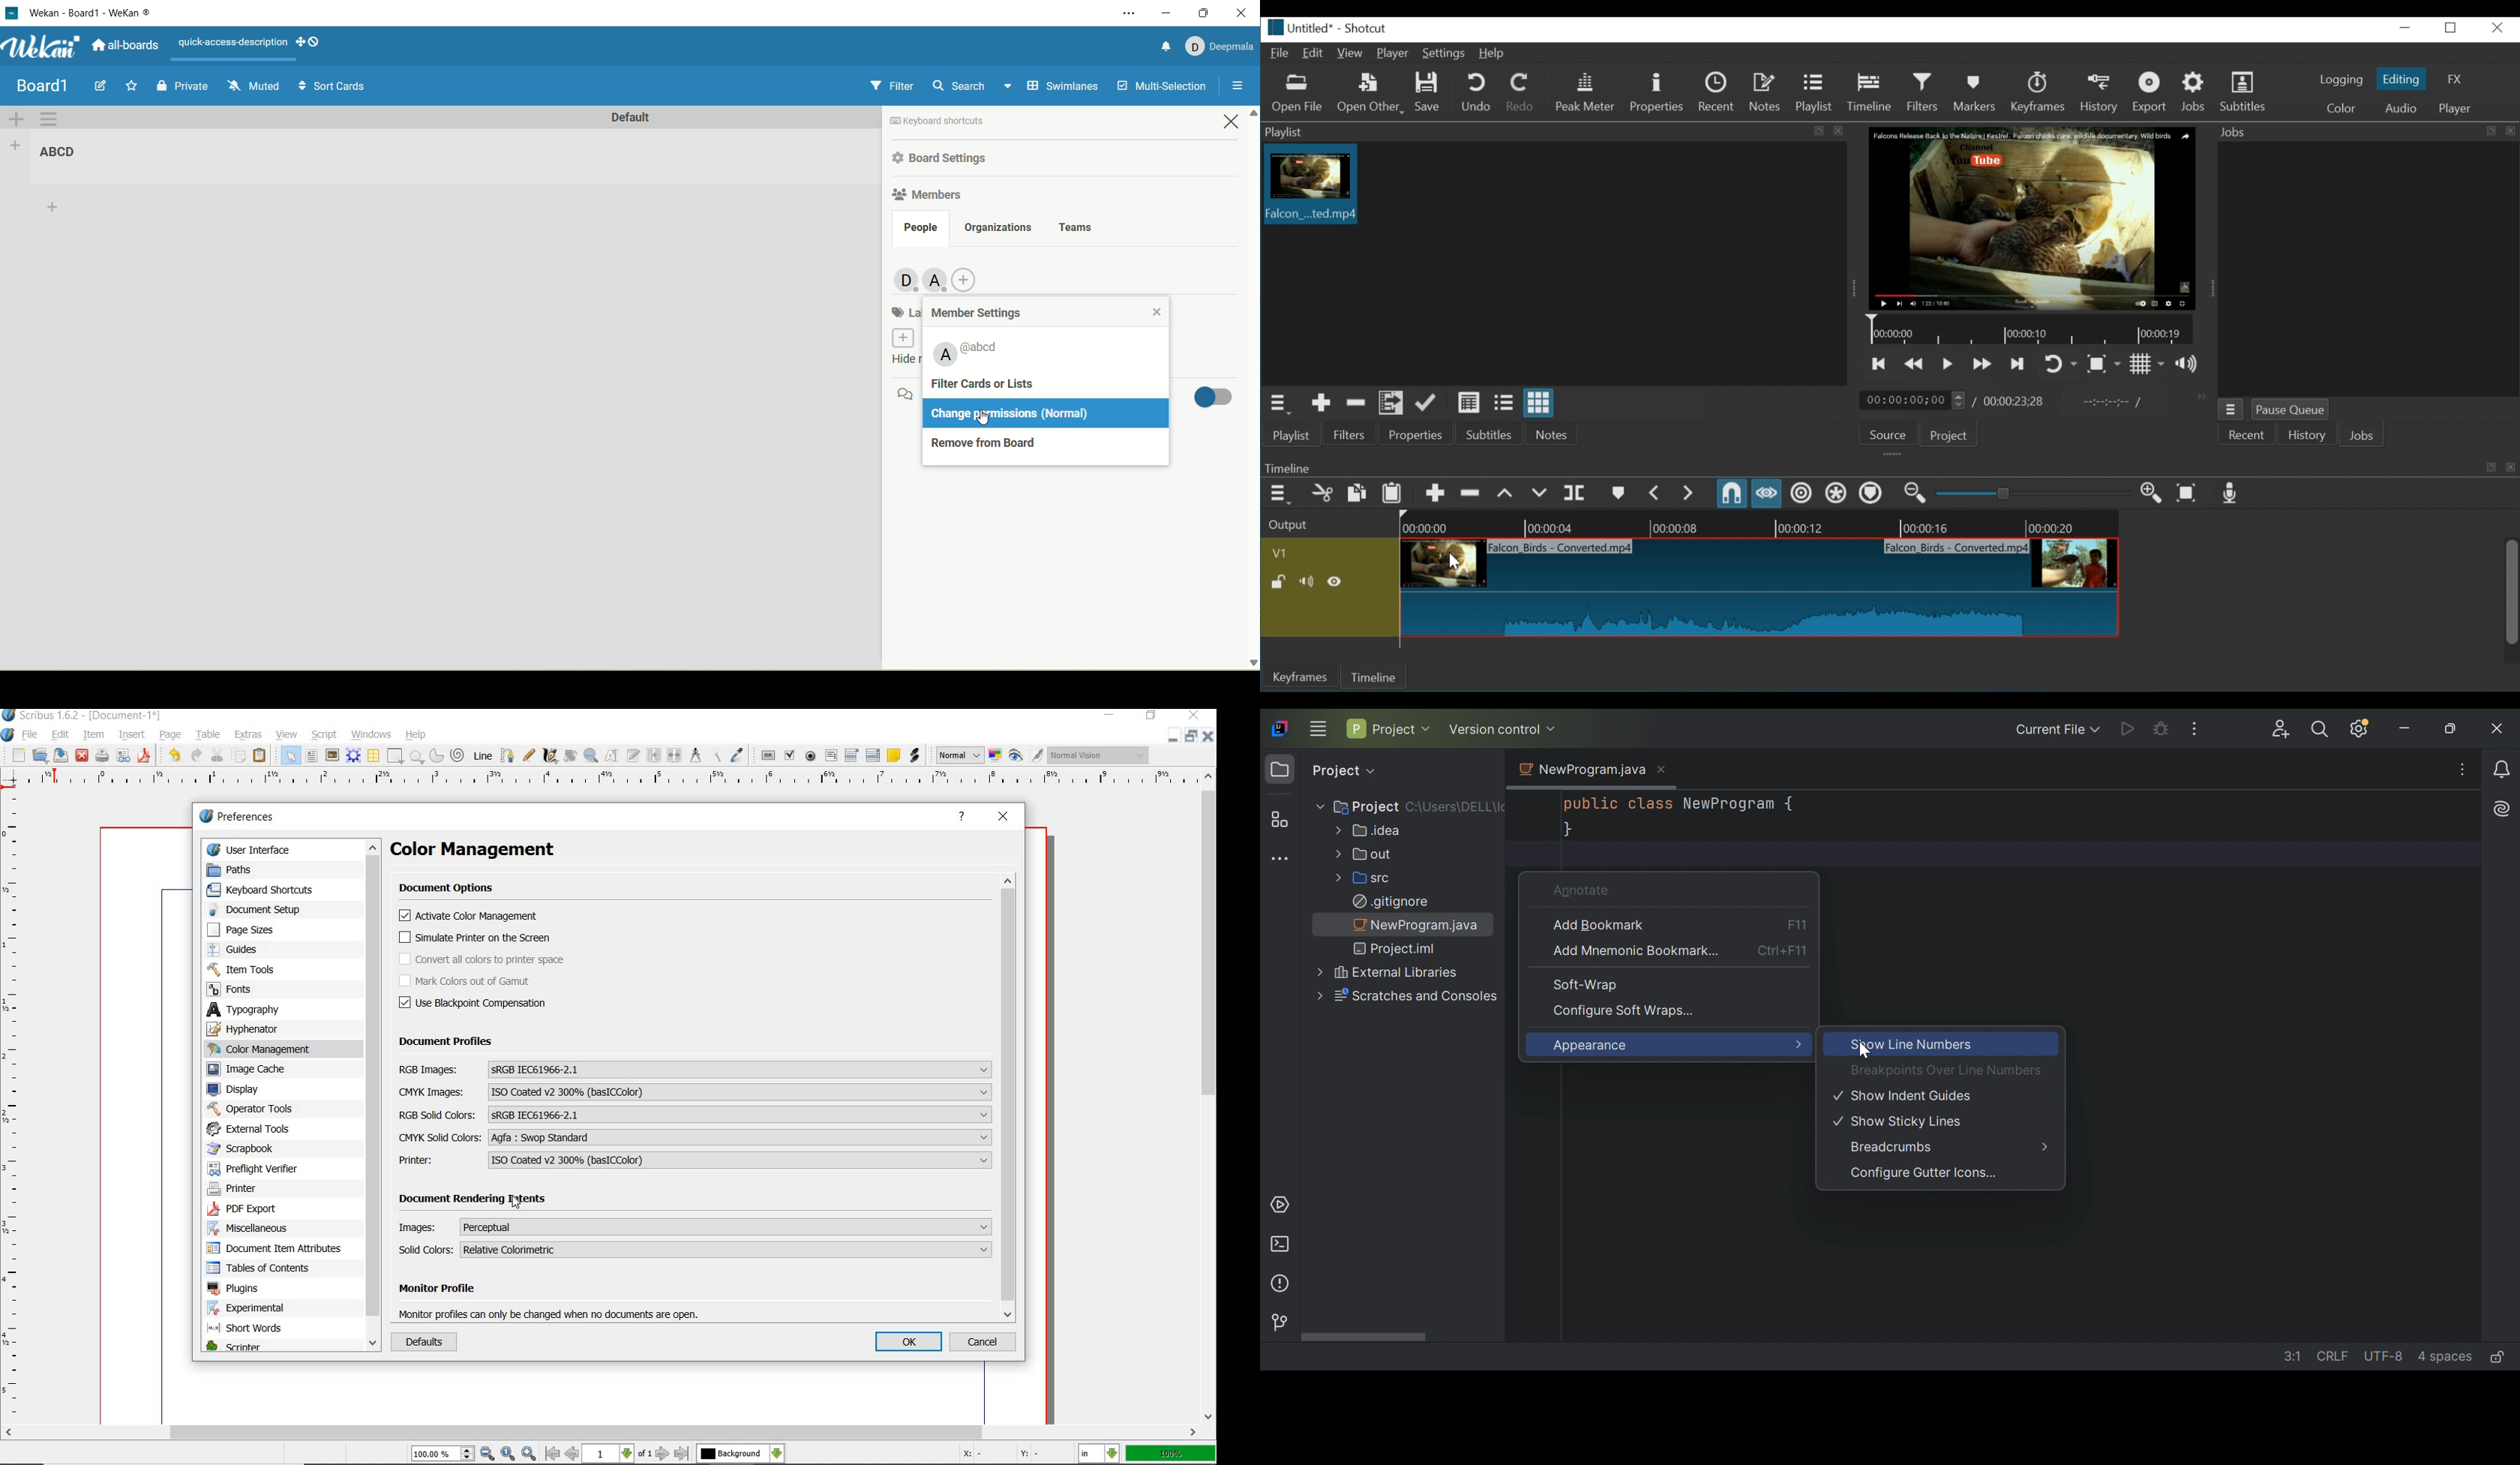  What do you see at coordinates (739, 754) in the screenshot?
I see `eye dropper` at bounding box center [739, 754].